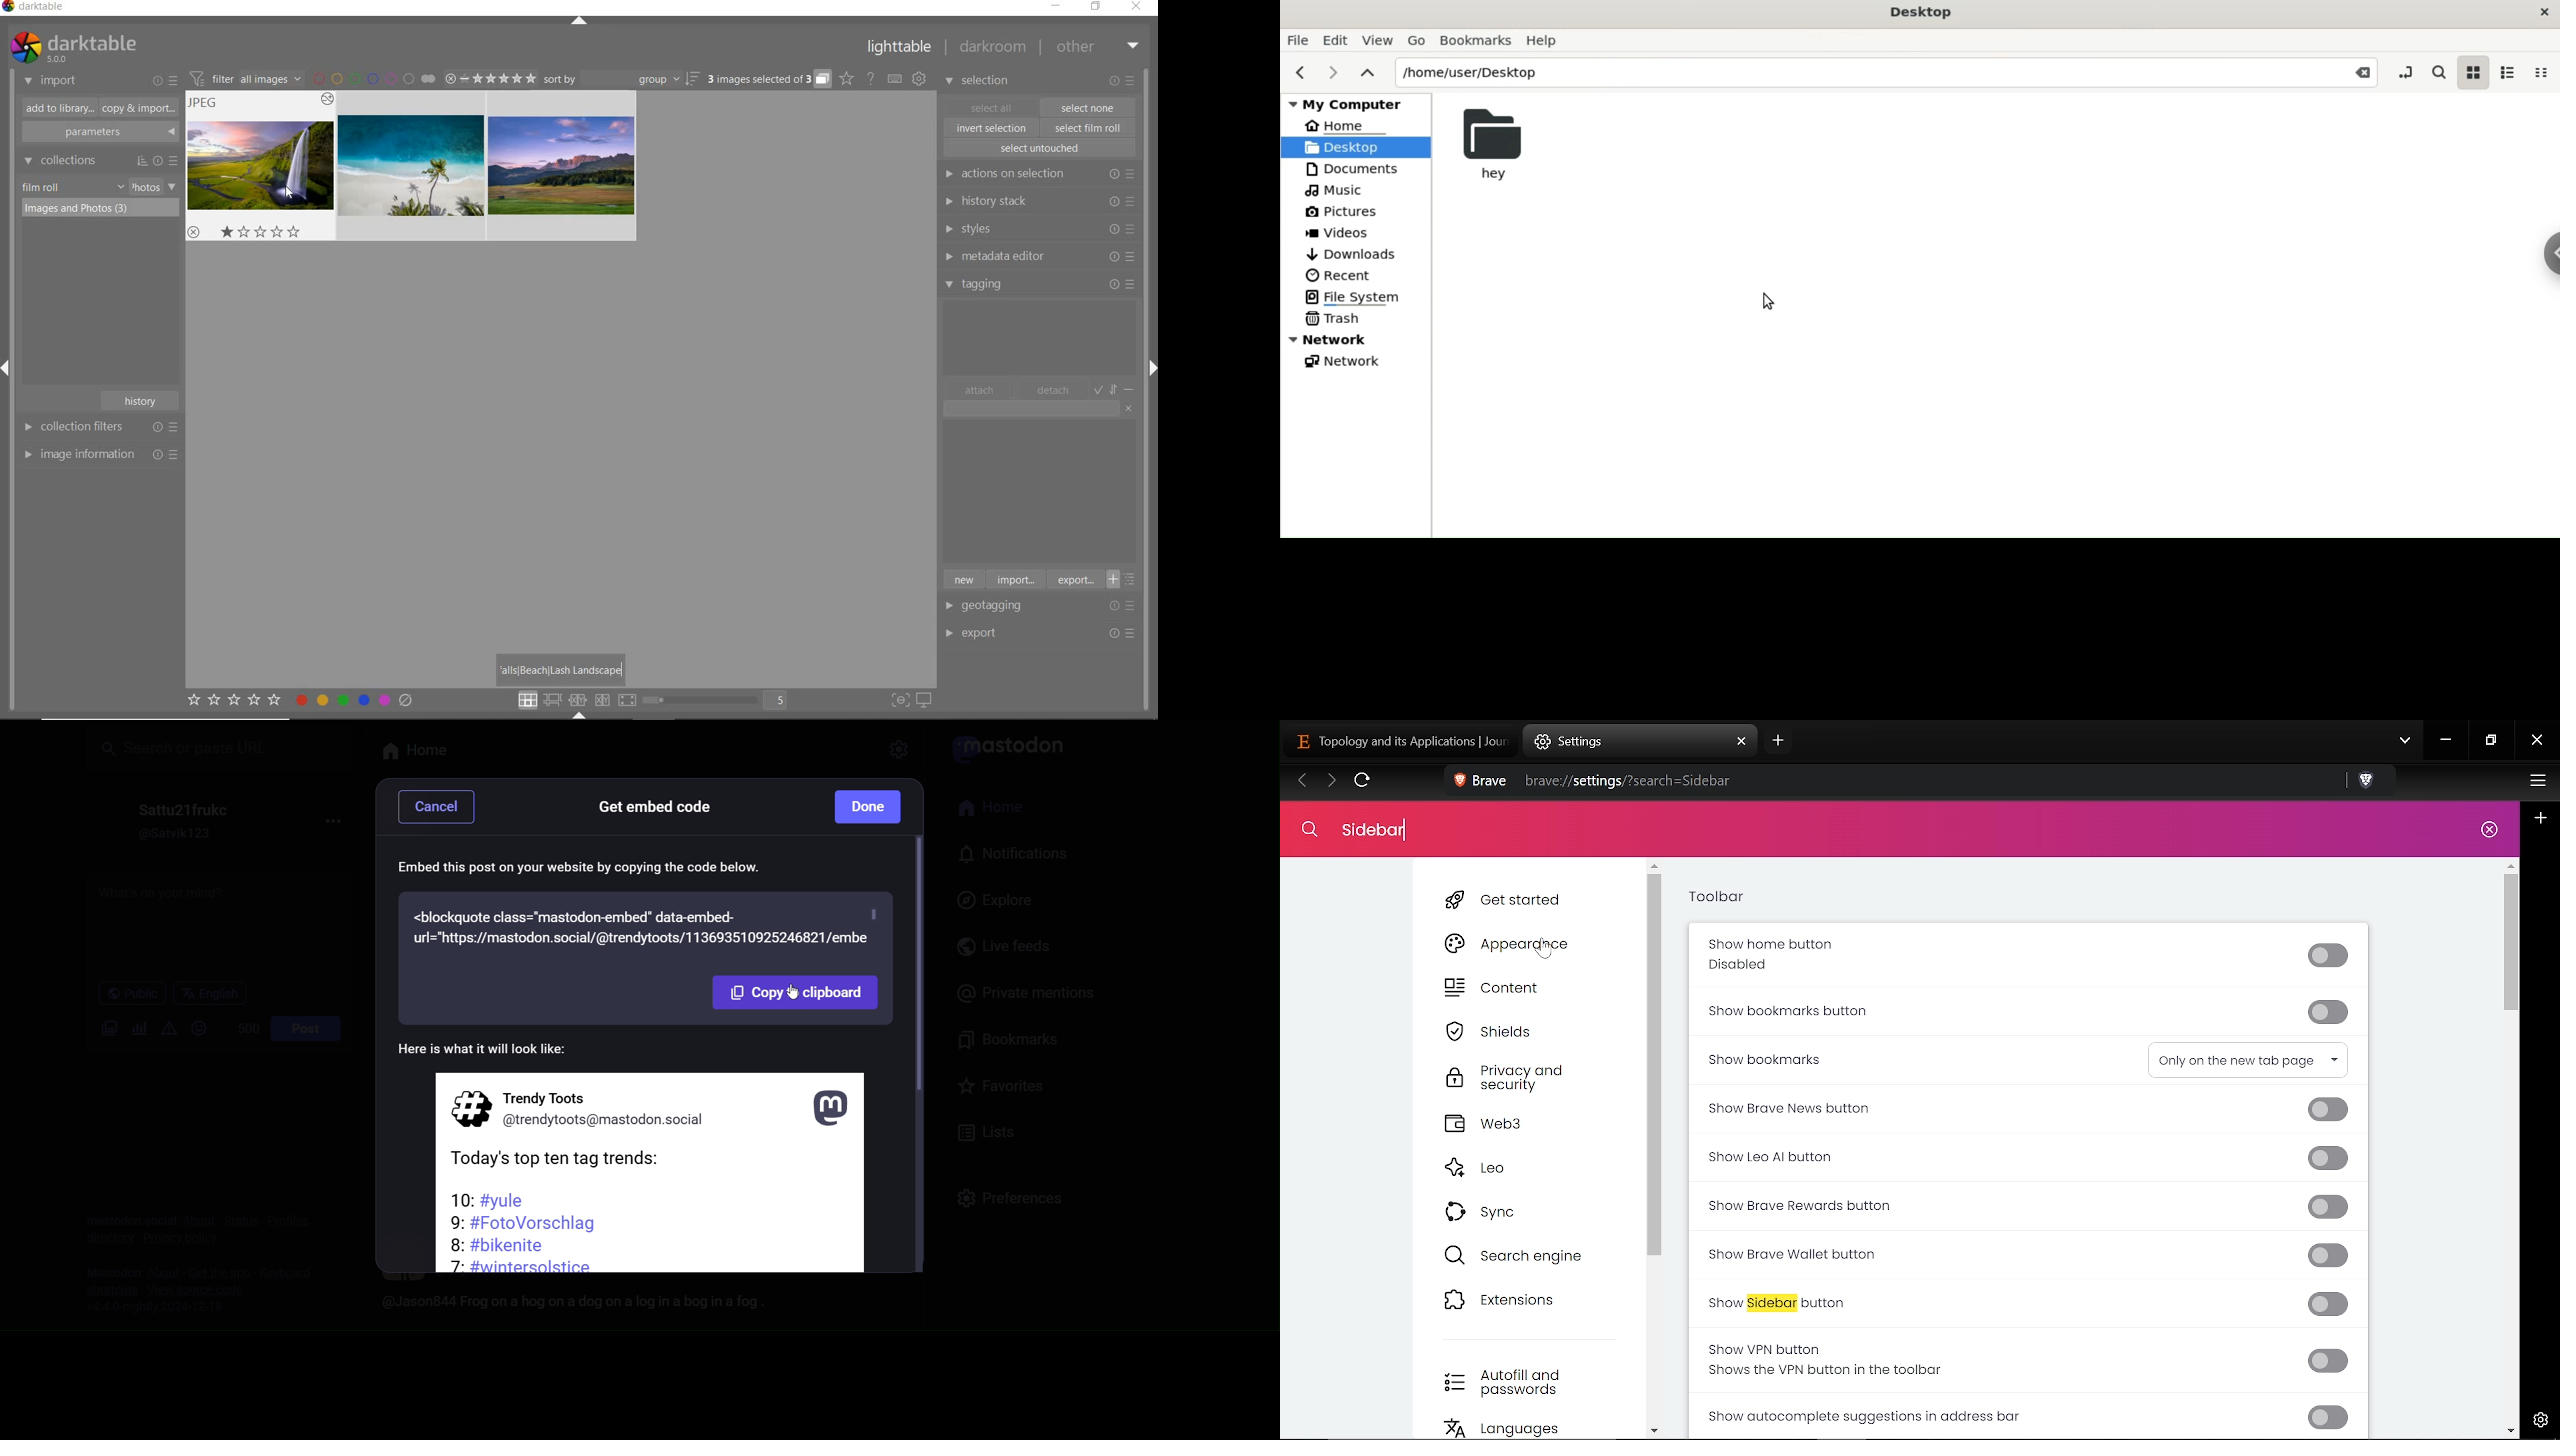 Image resolution: width=2576 pixels, height=1456 pixels. What do you see at coordinates (808, 997) in the screenshot?
I see `cursor` at bounding box center [808, 997].